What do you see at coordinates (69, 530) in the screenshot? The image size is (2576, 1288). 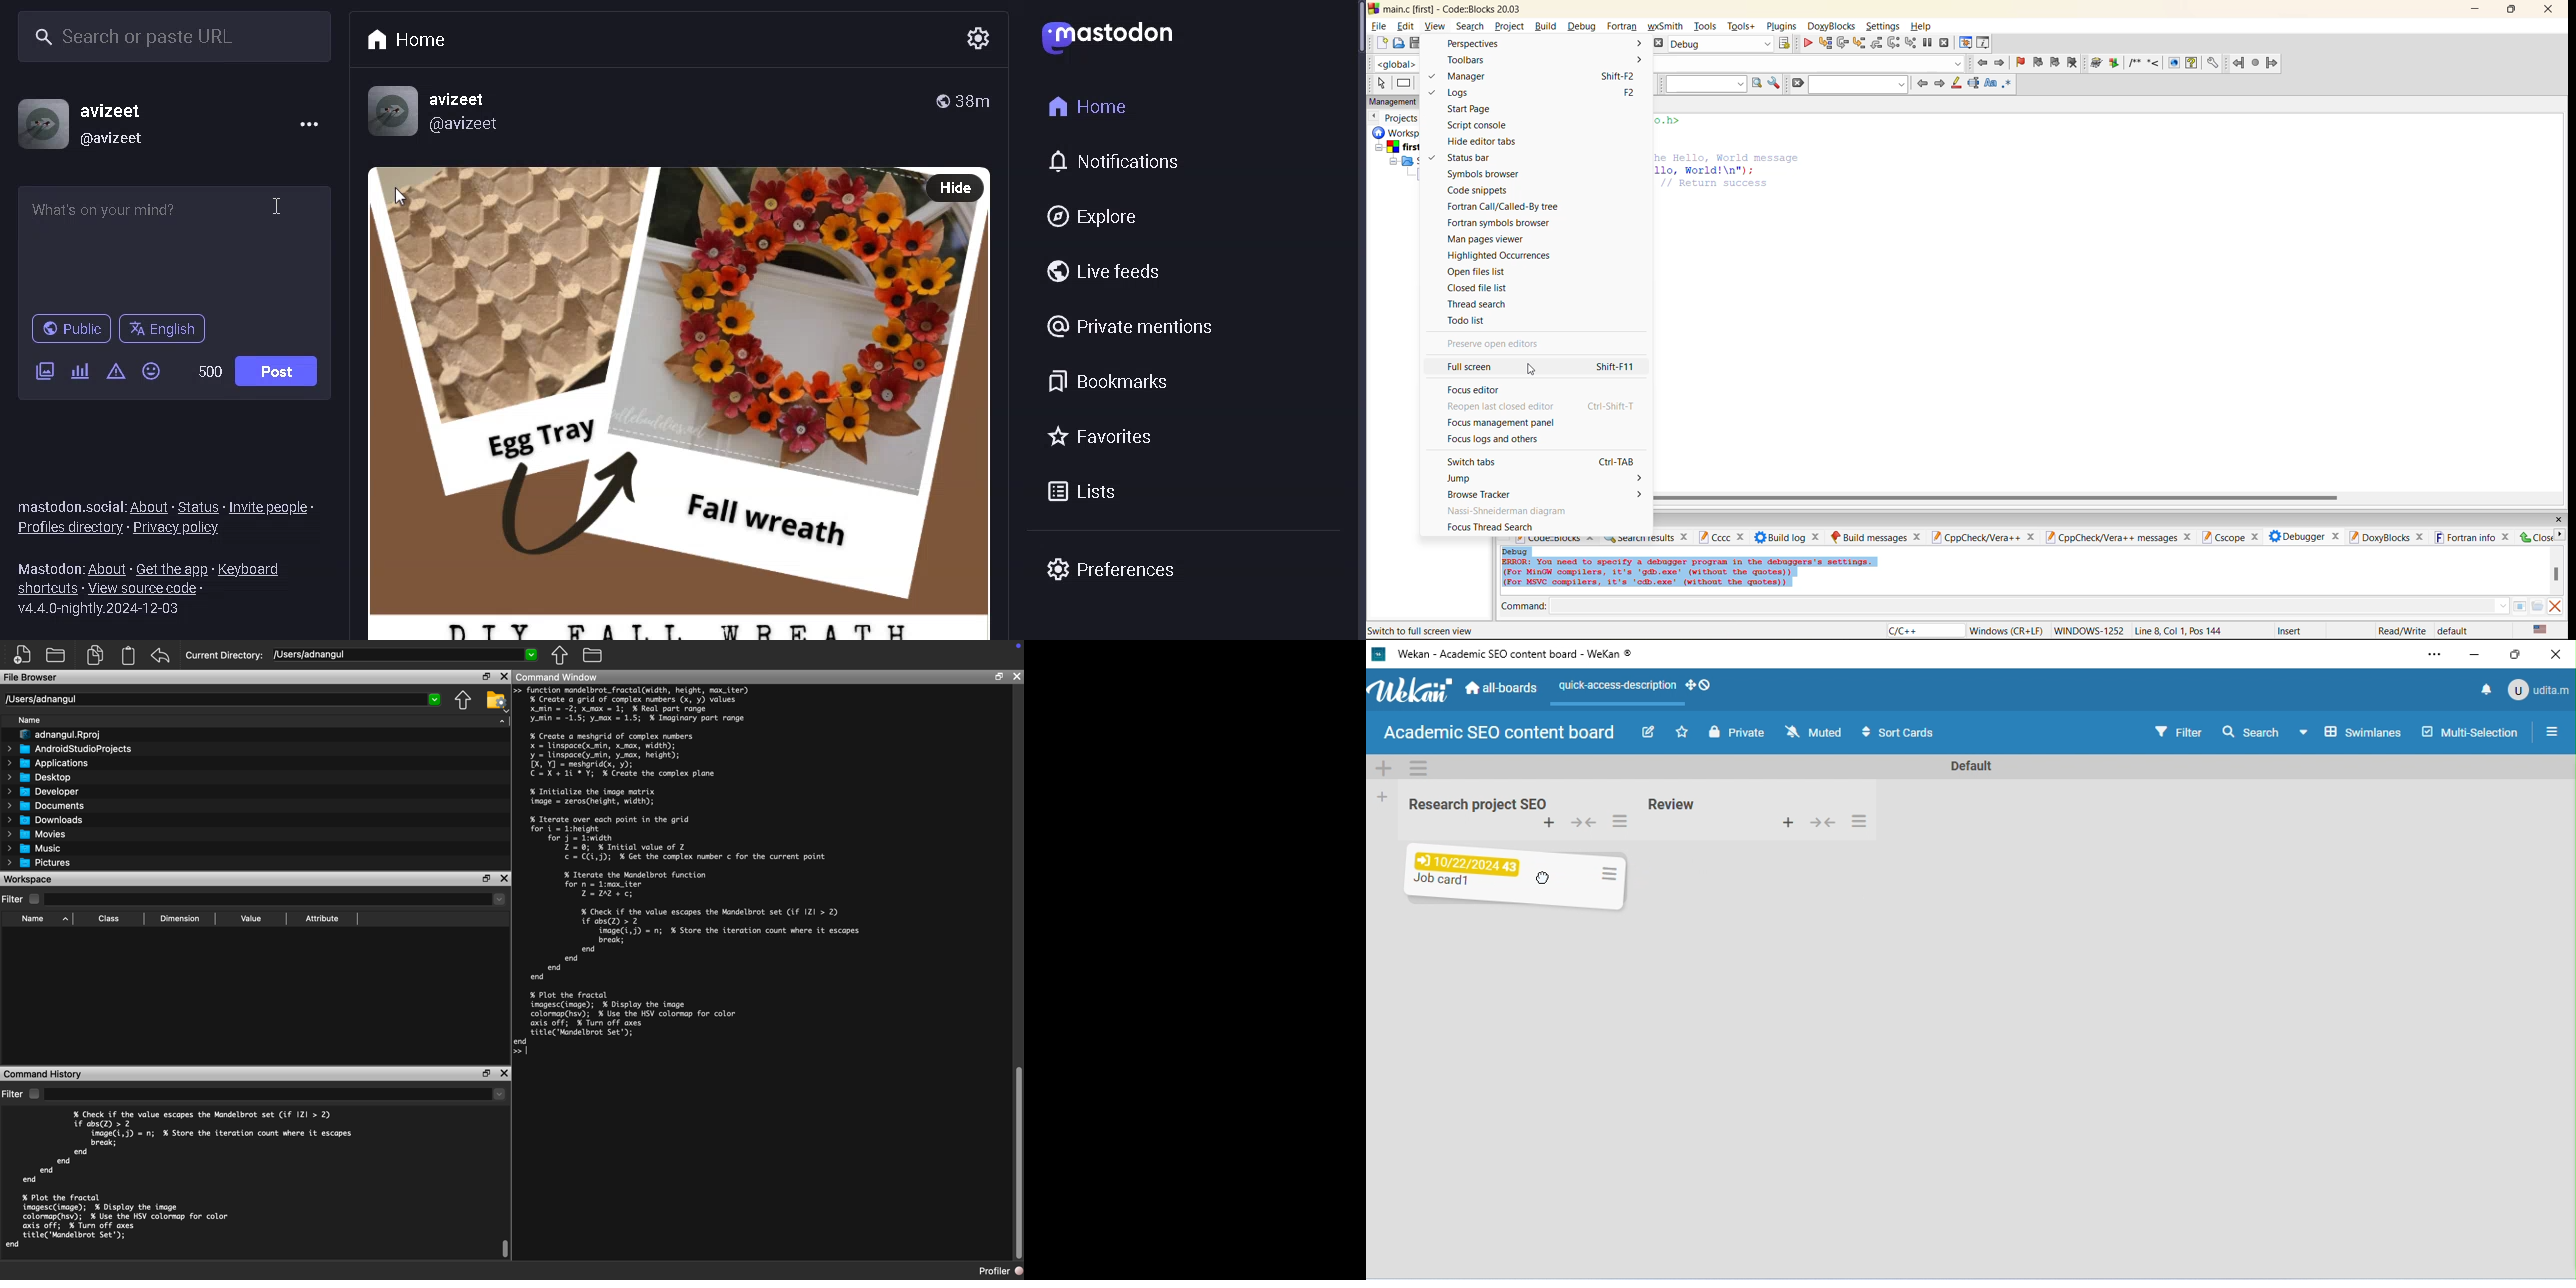 I see `profile directory` at bounding box center [69, 530].